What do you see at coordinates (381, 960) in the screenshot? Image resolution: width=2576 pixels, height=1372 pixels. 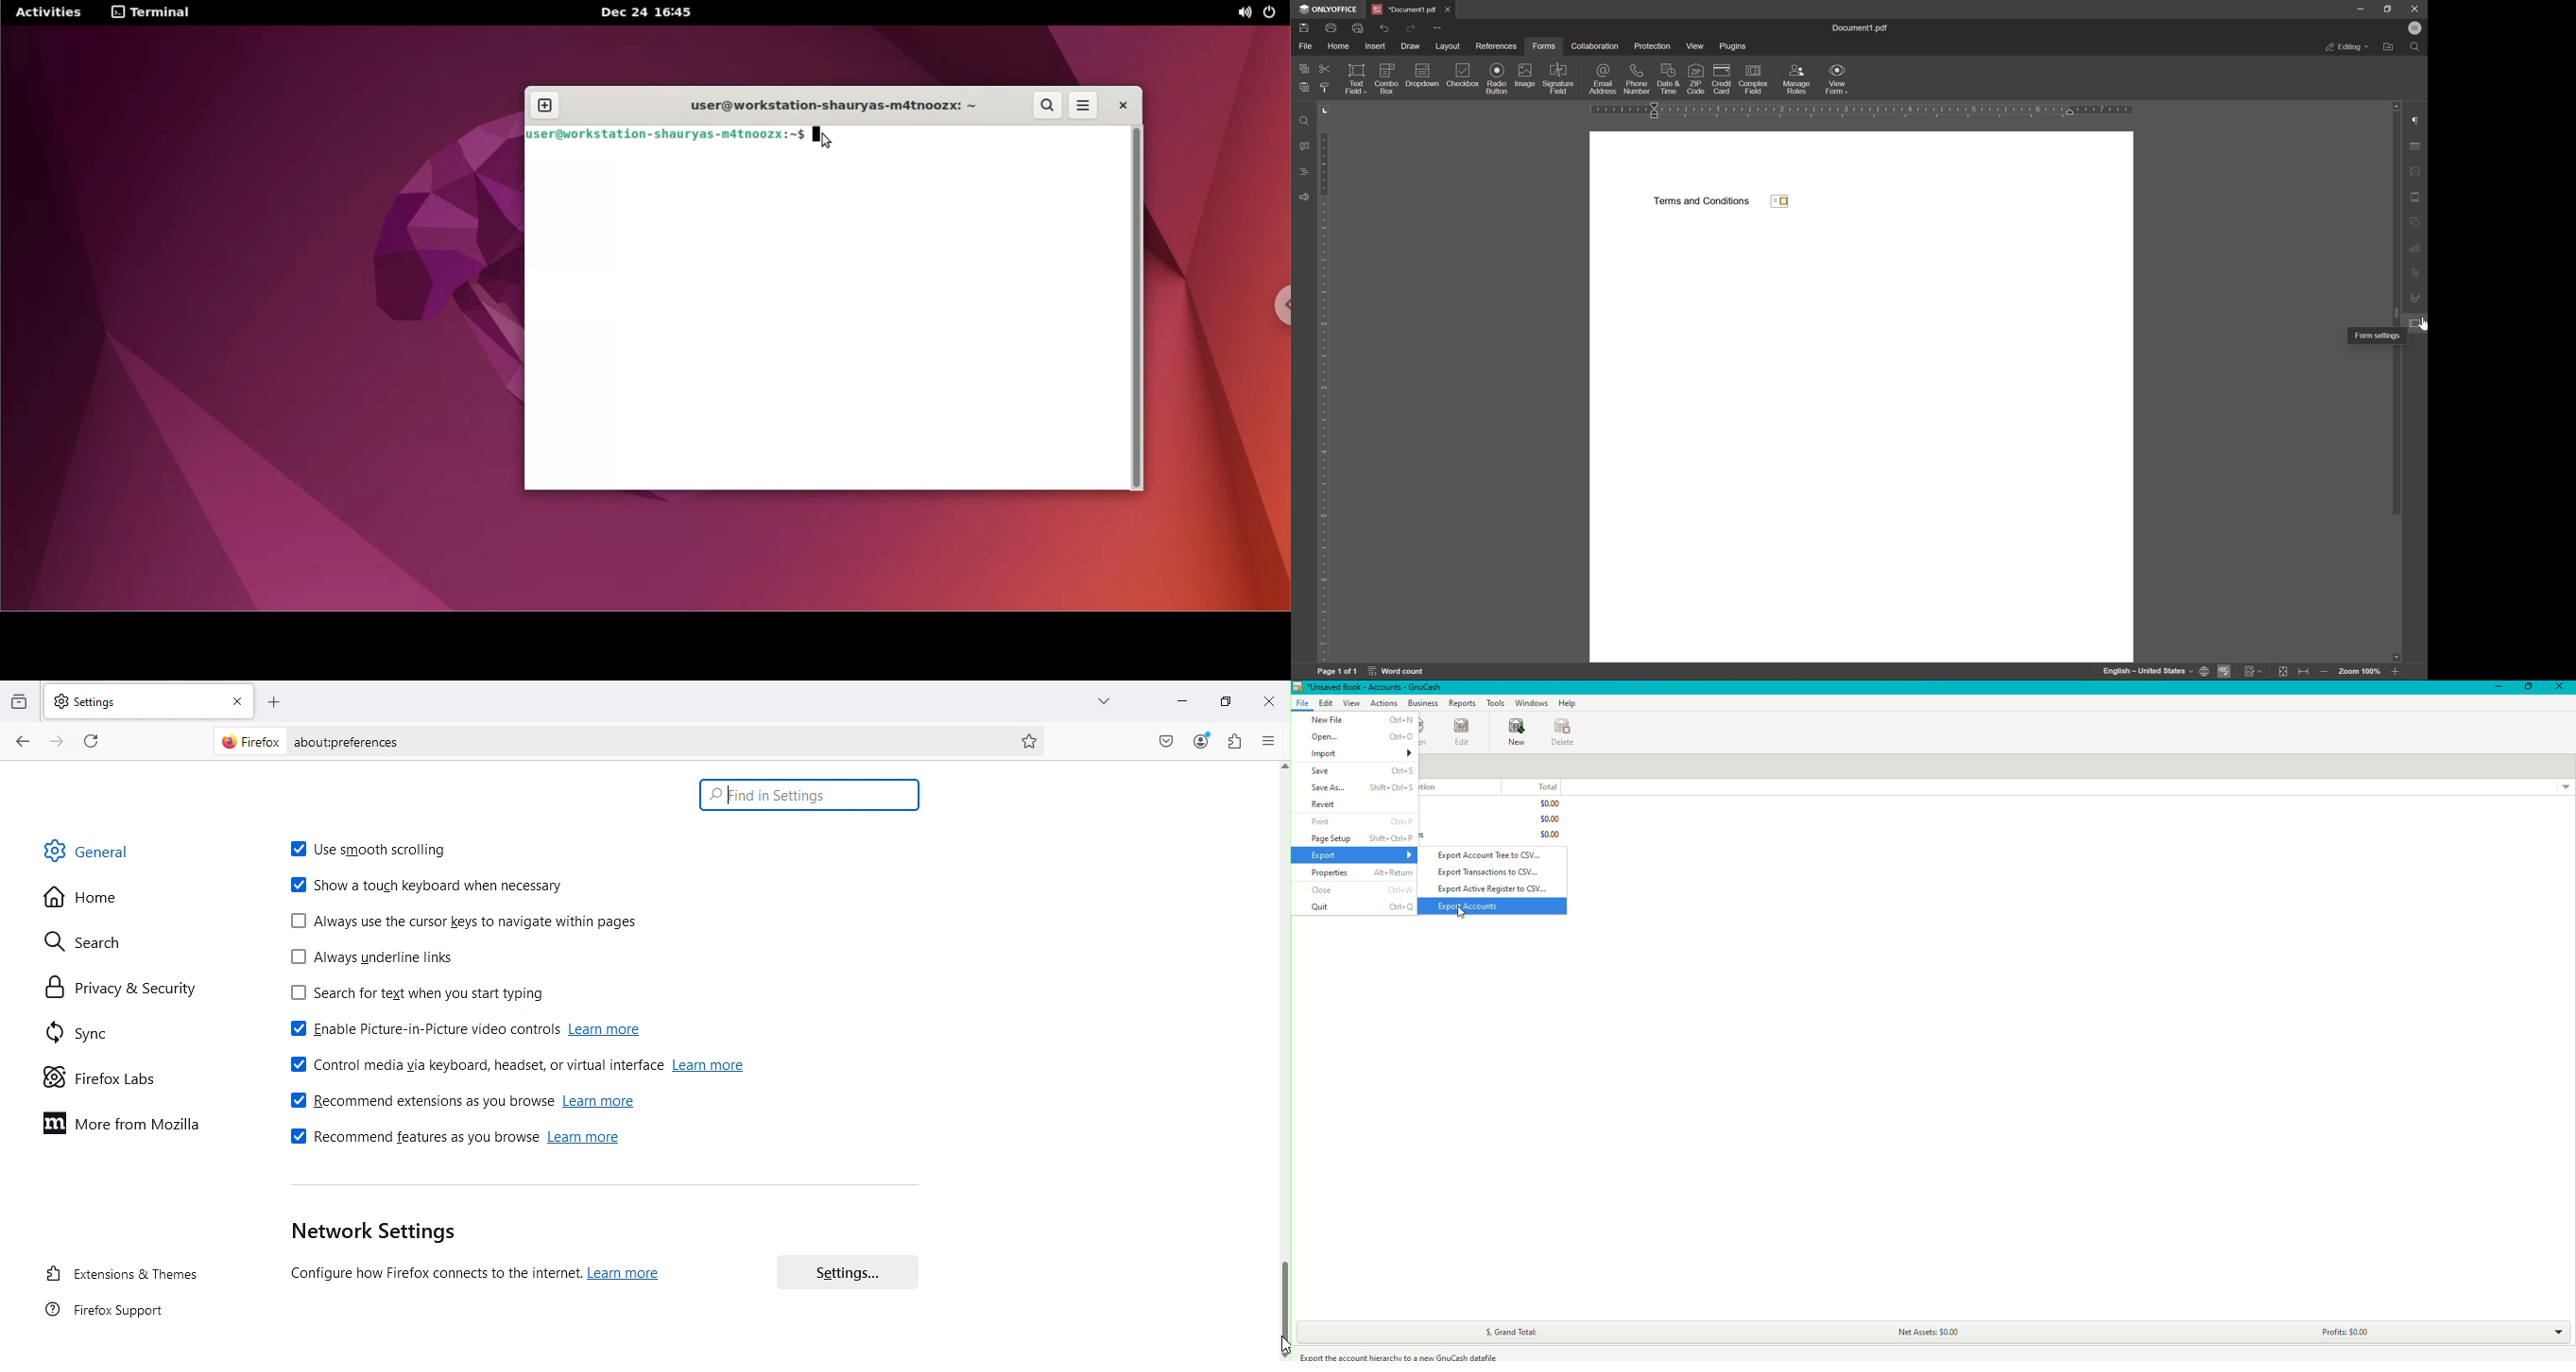 I see `Always underline links` at bounding box center [381, 960].